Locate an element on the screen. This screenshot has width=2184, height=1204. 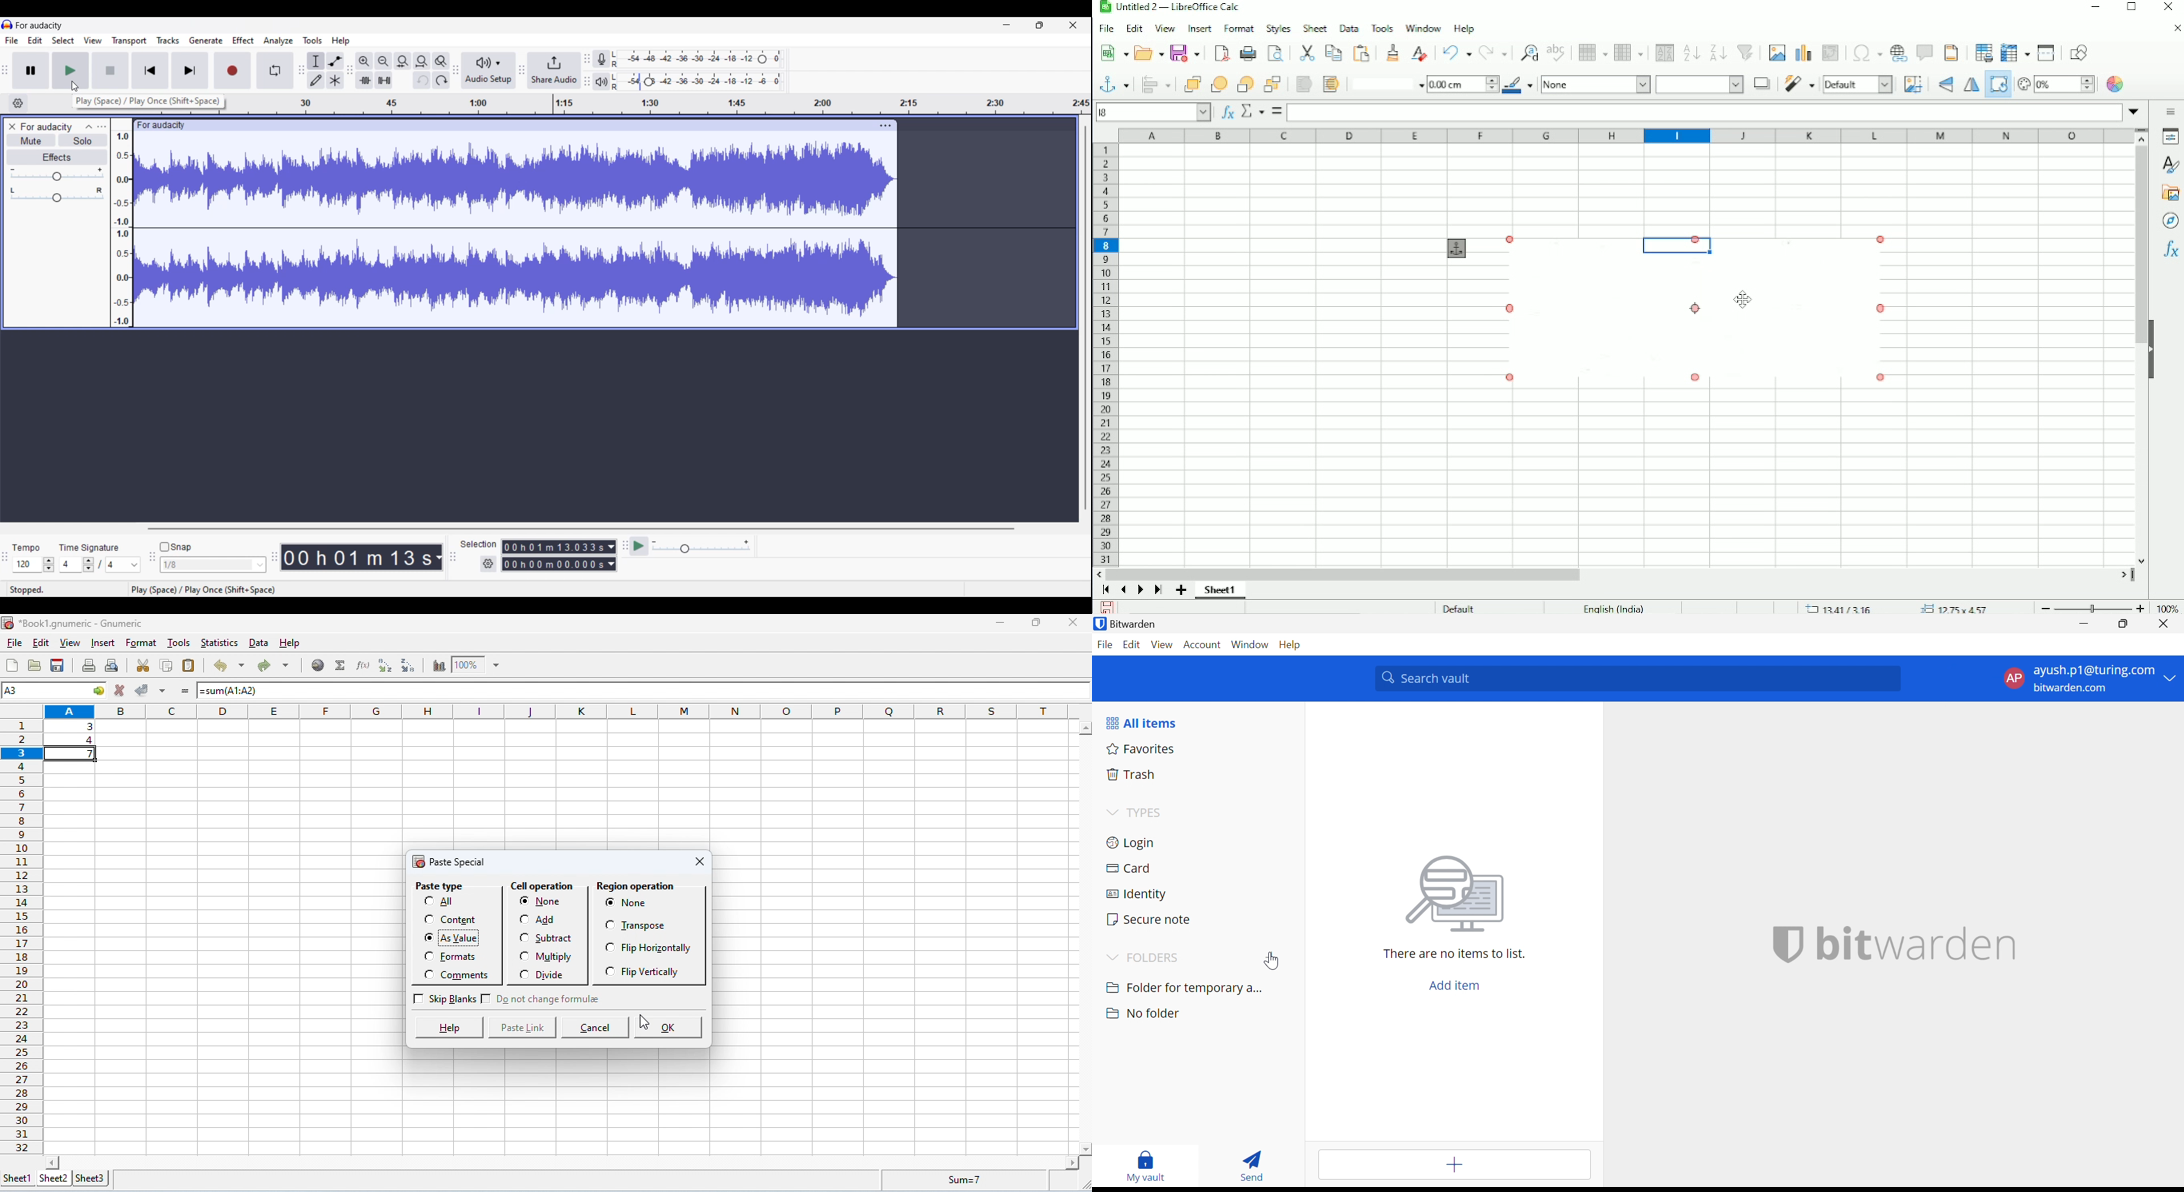
Scroll to previous sheet is located at coordinates (1122, 590).